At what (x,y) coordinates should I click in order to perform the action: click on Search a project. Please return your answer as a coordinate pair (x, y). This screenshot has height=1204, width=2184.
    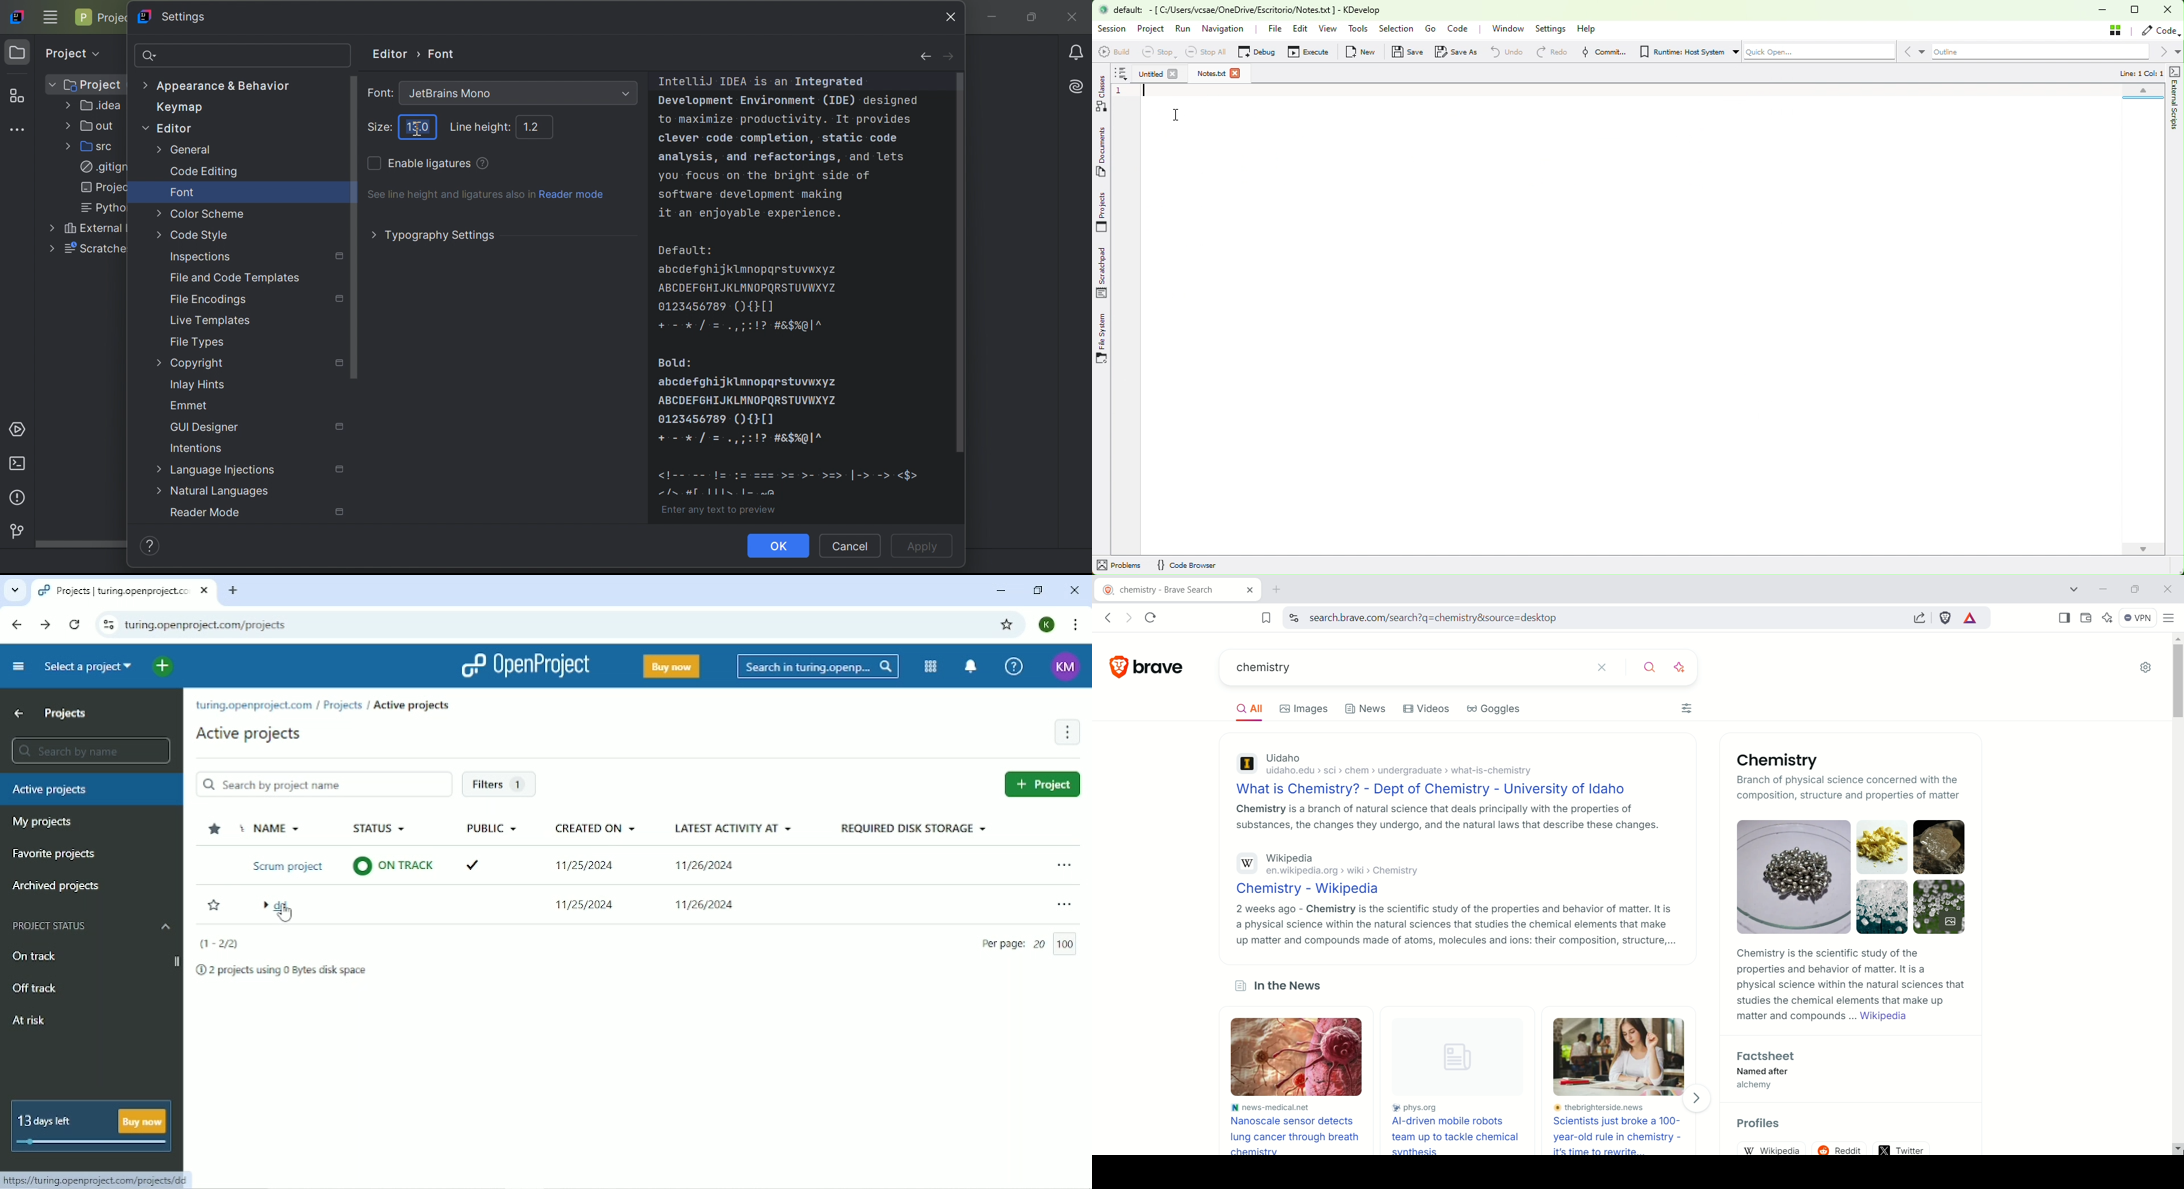
    Looking at the image, I should click on (85, 667).